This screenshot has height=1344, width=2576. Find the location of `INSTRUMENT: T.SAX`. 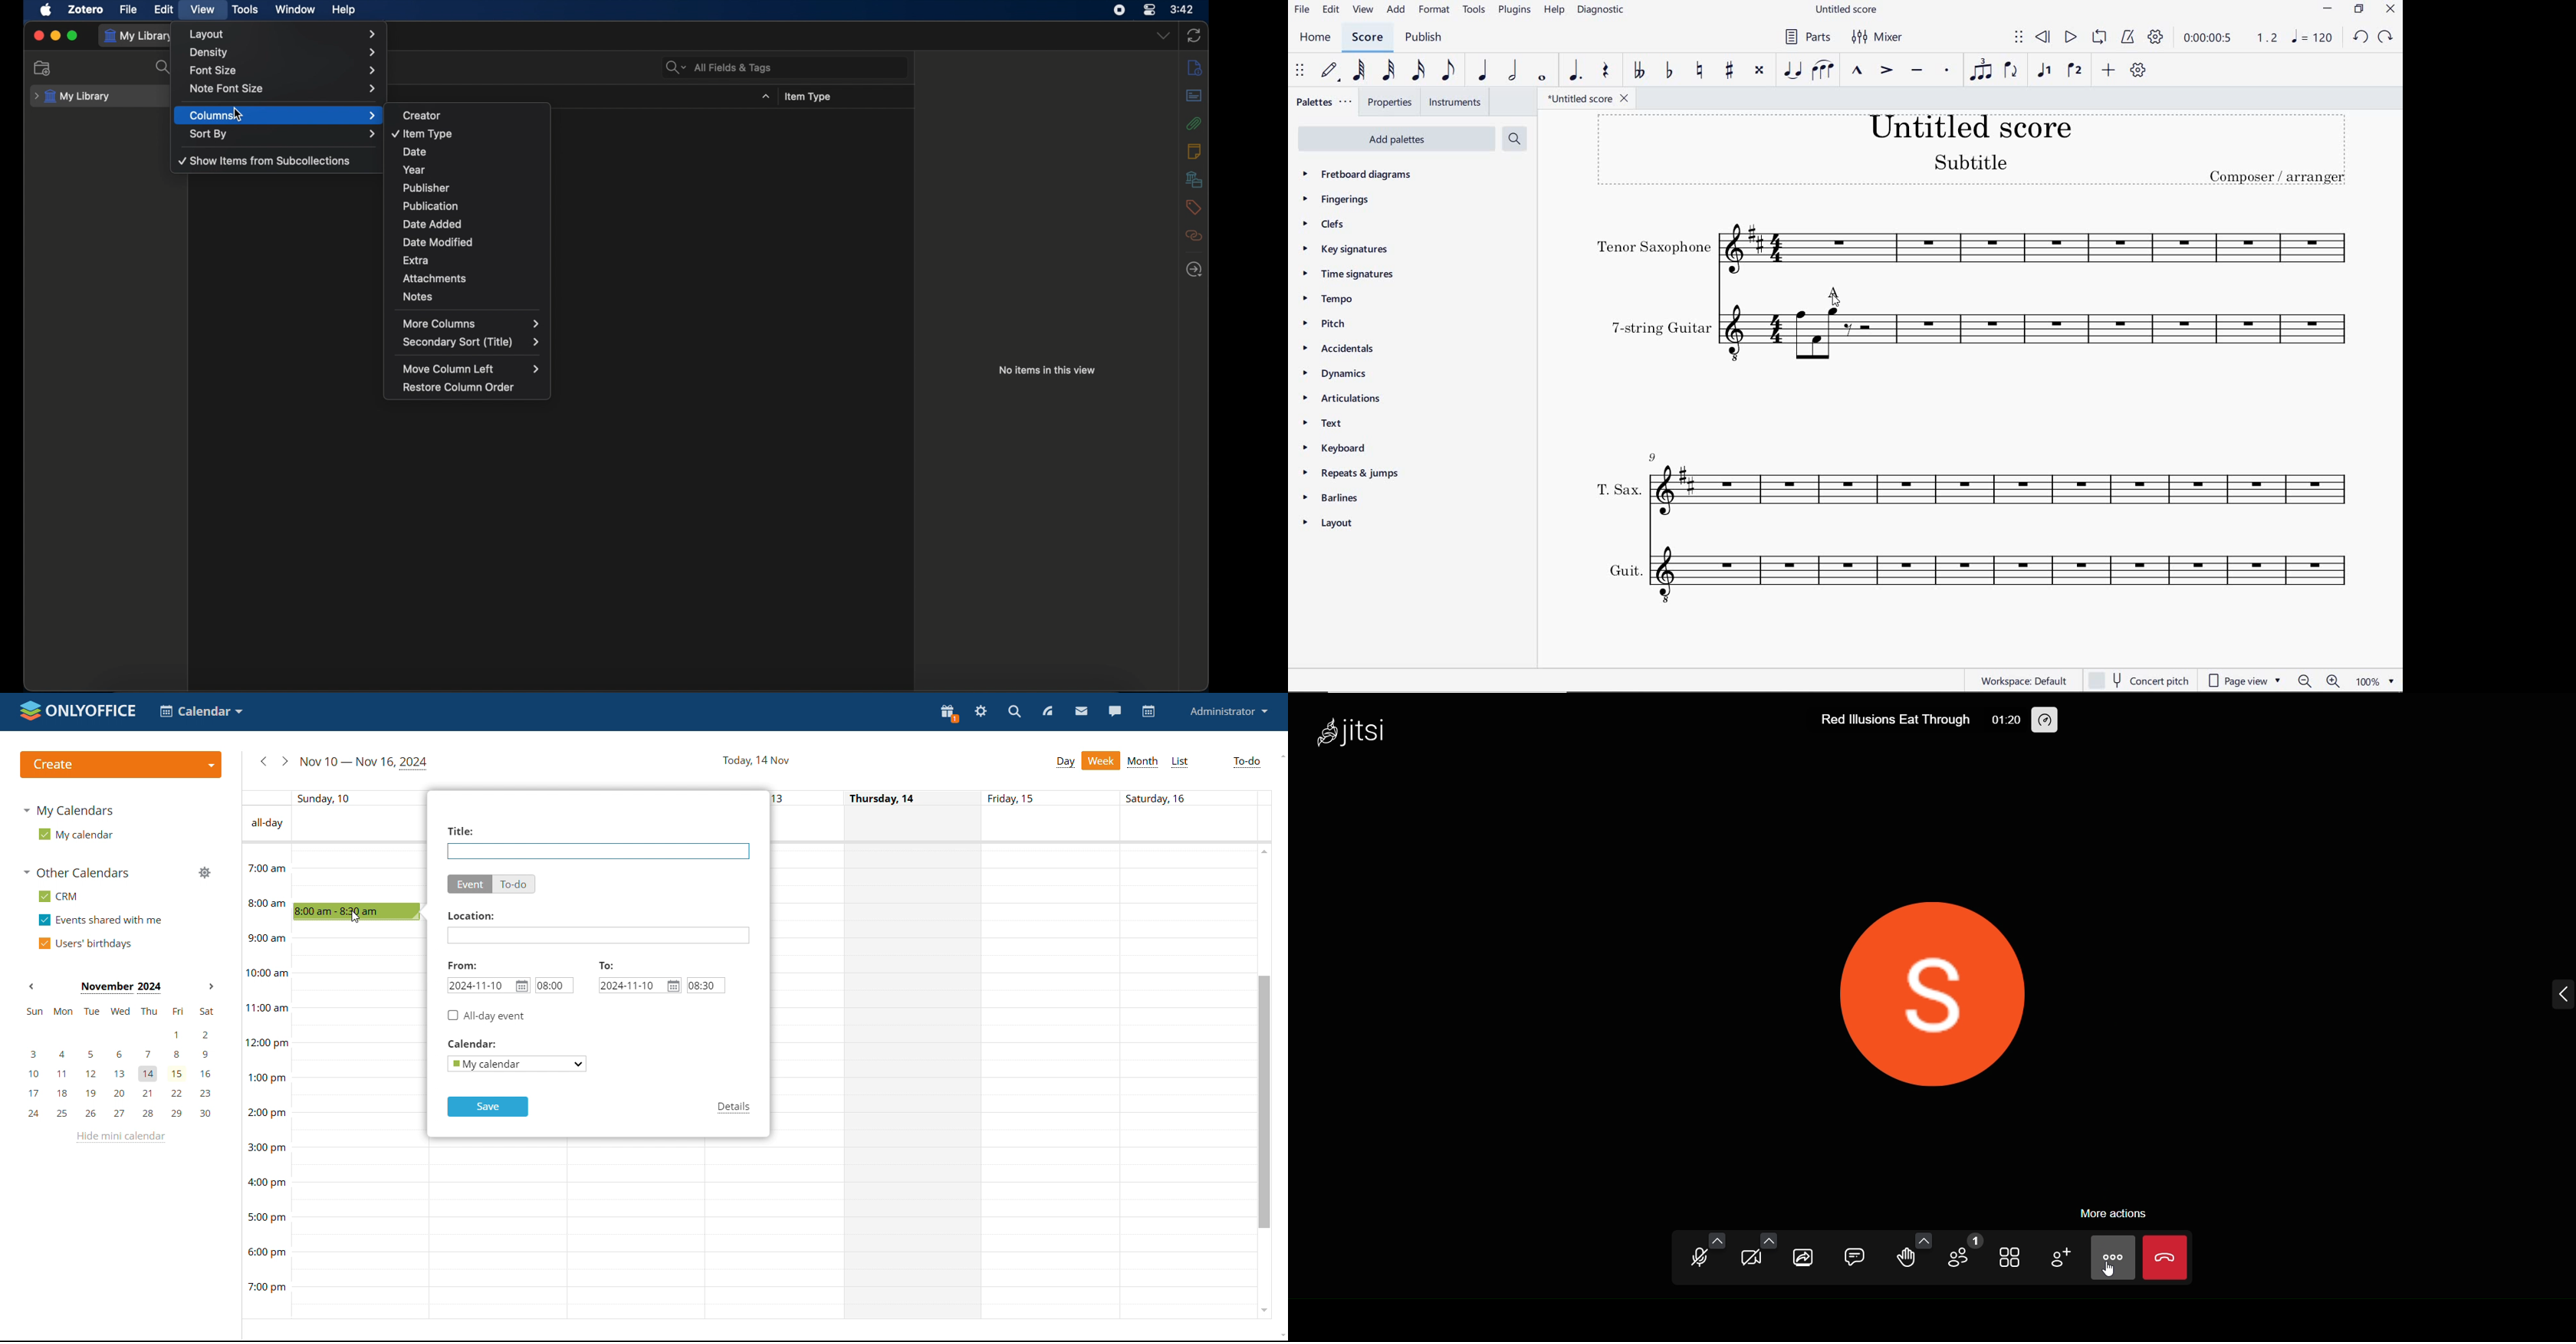

INSTRUMENT: T.SAX is located at coordinates (1966, 482).